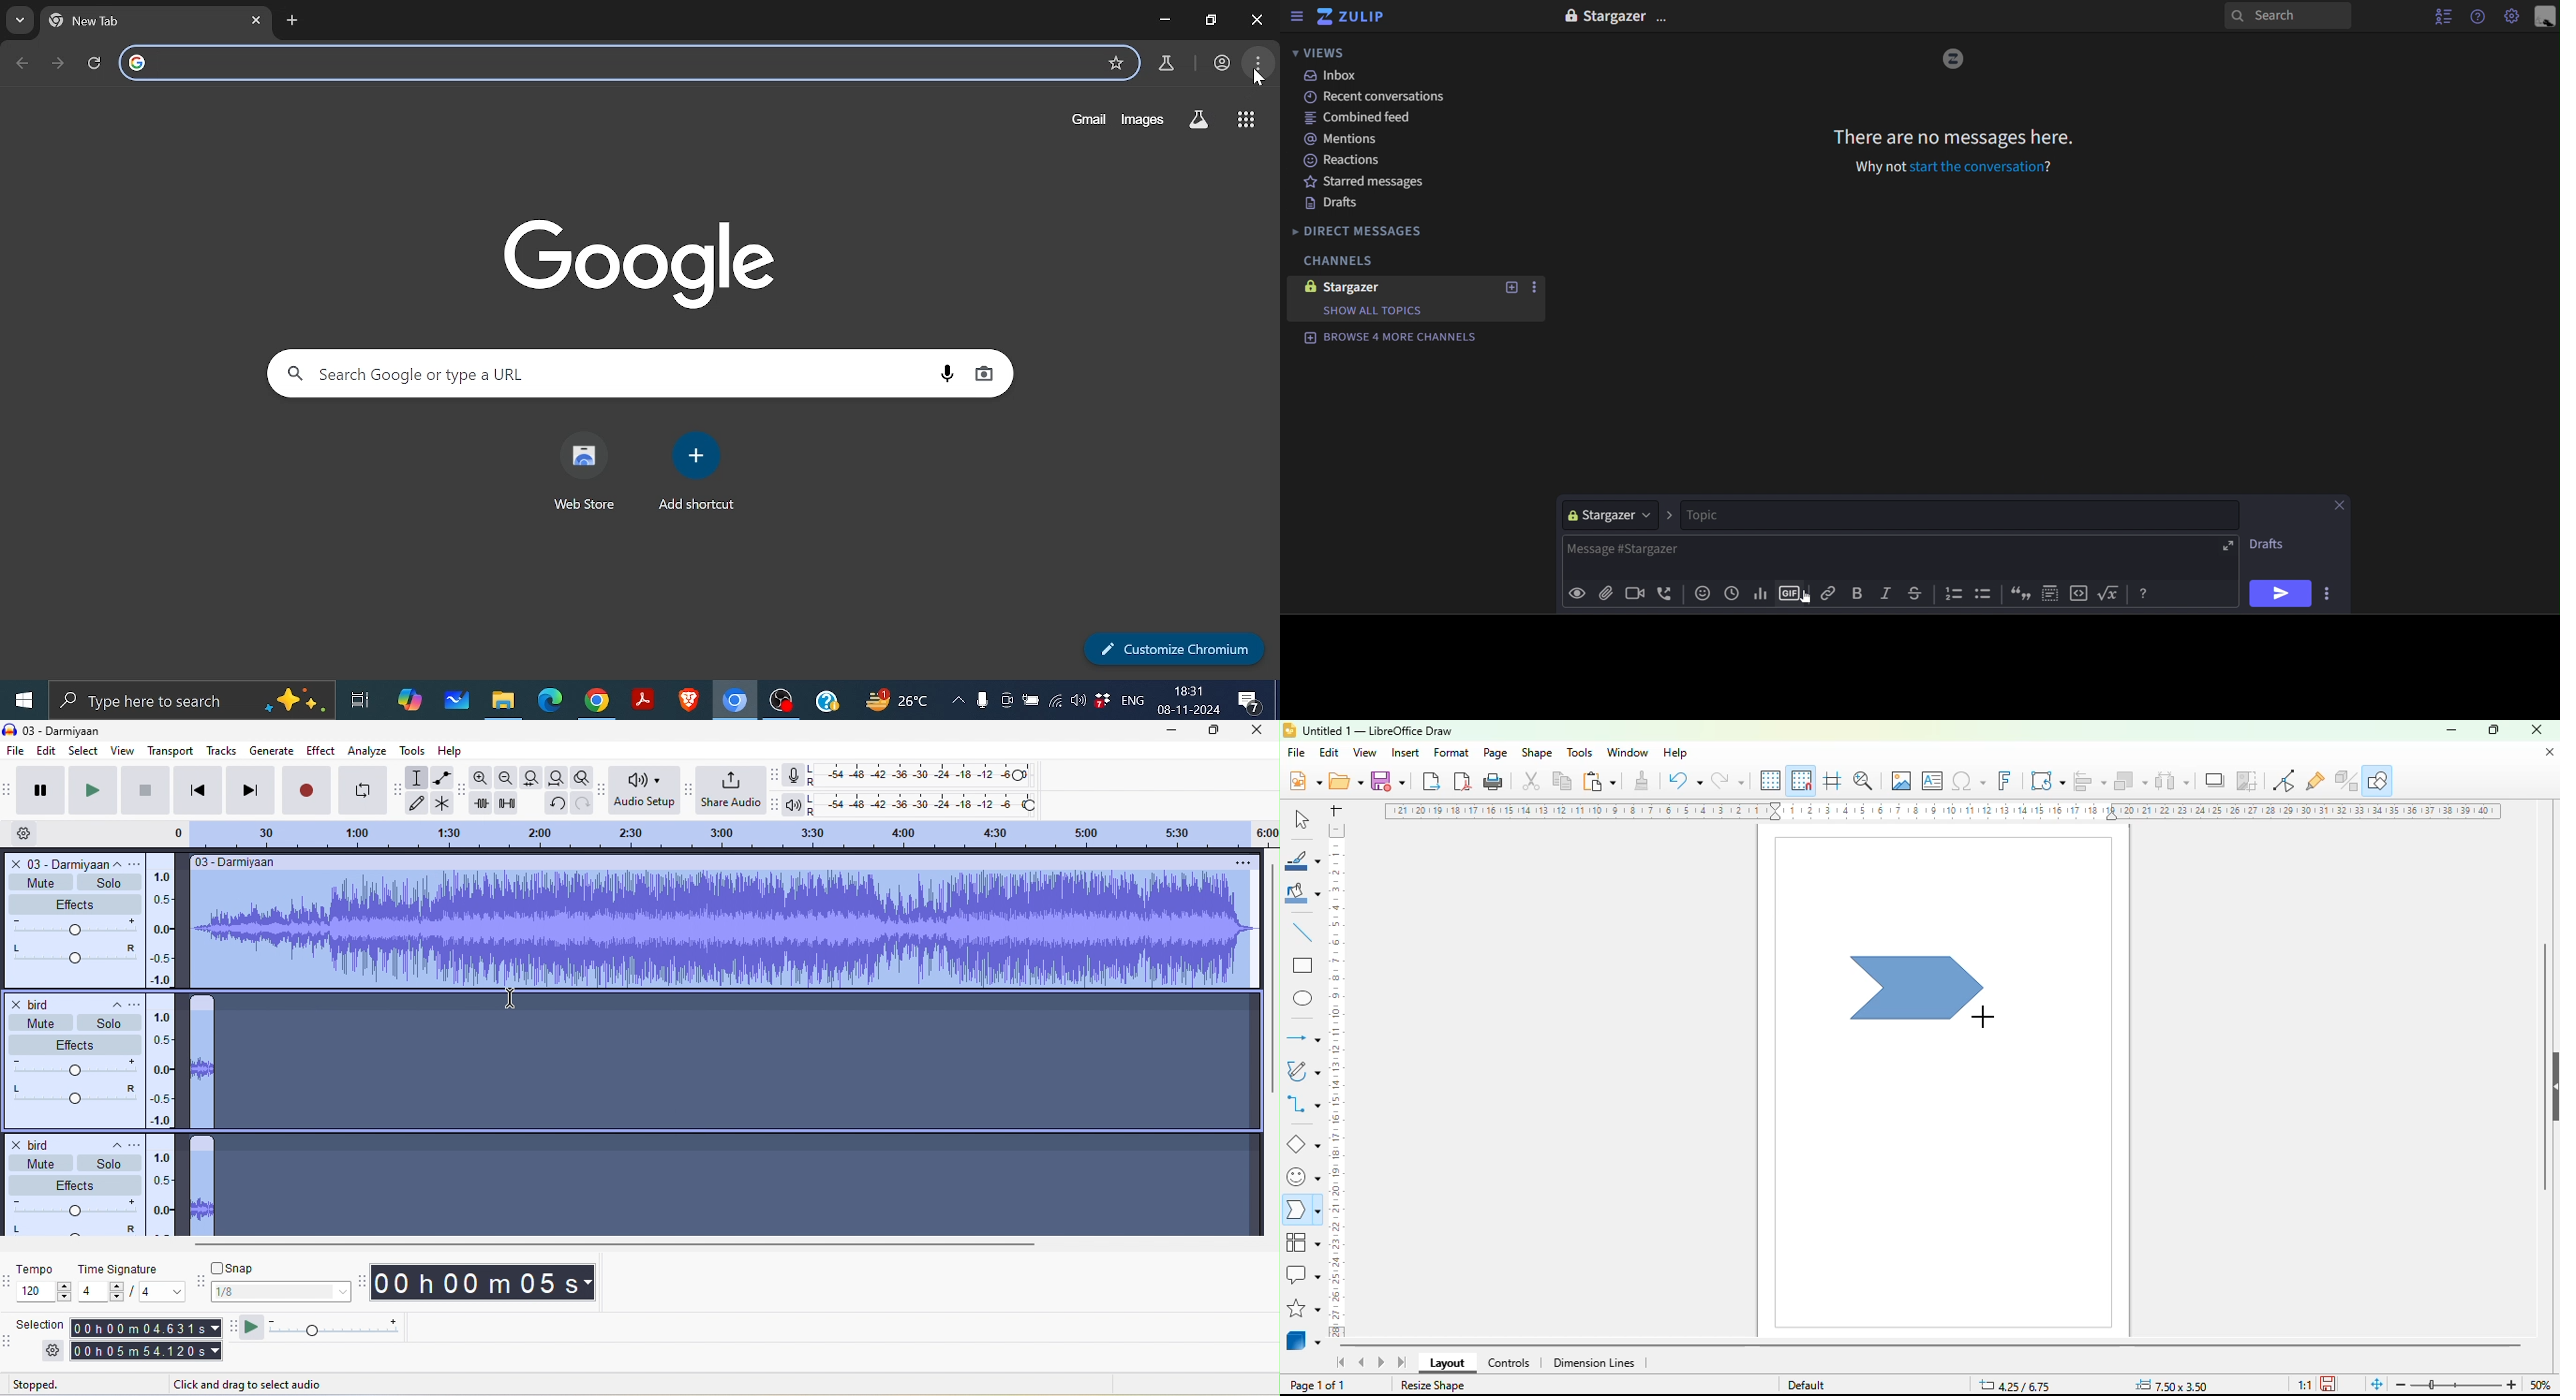  What do you see at coordinates (118, 864) in the screenshot?
I see `collapse` at bounding box center [118, 864].